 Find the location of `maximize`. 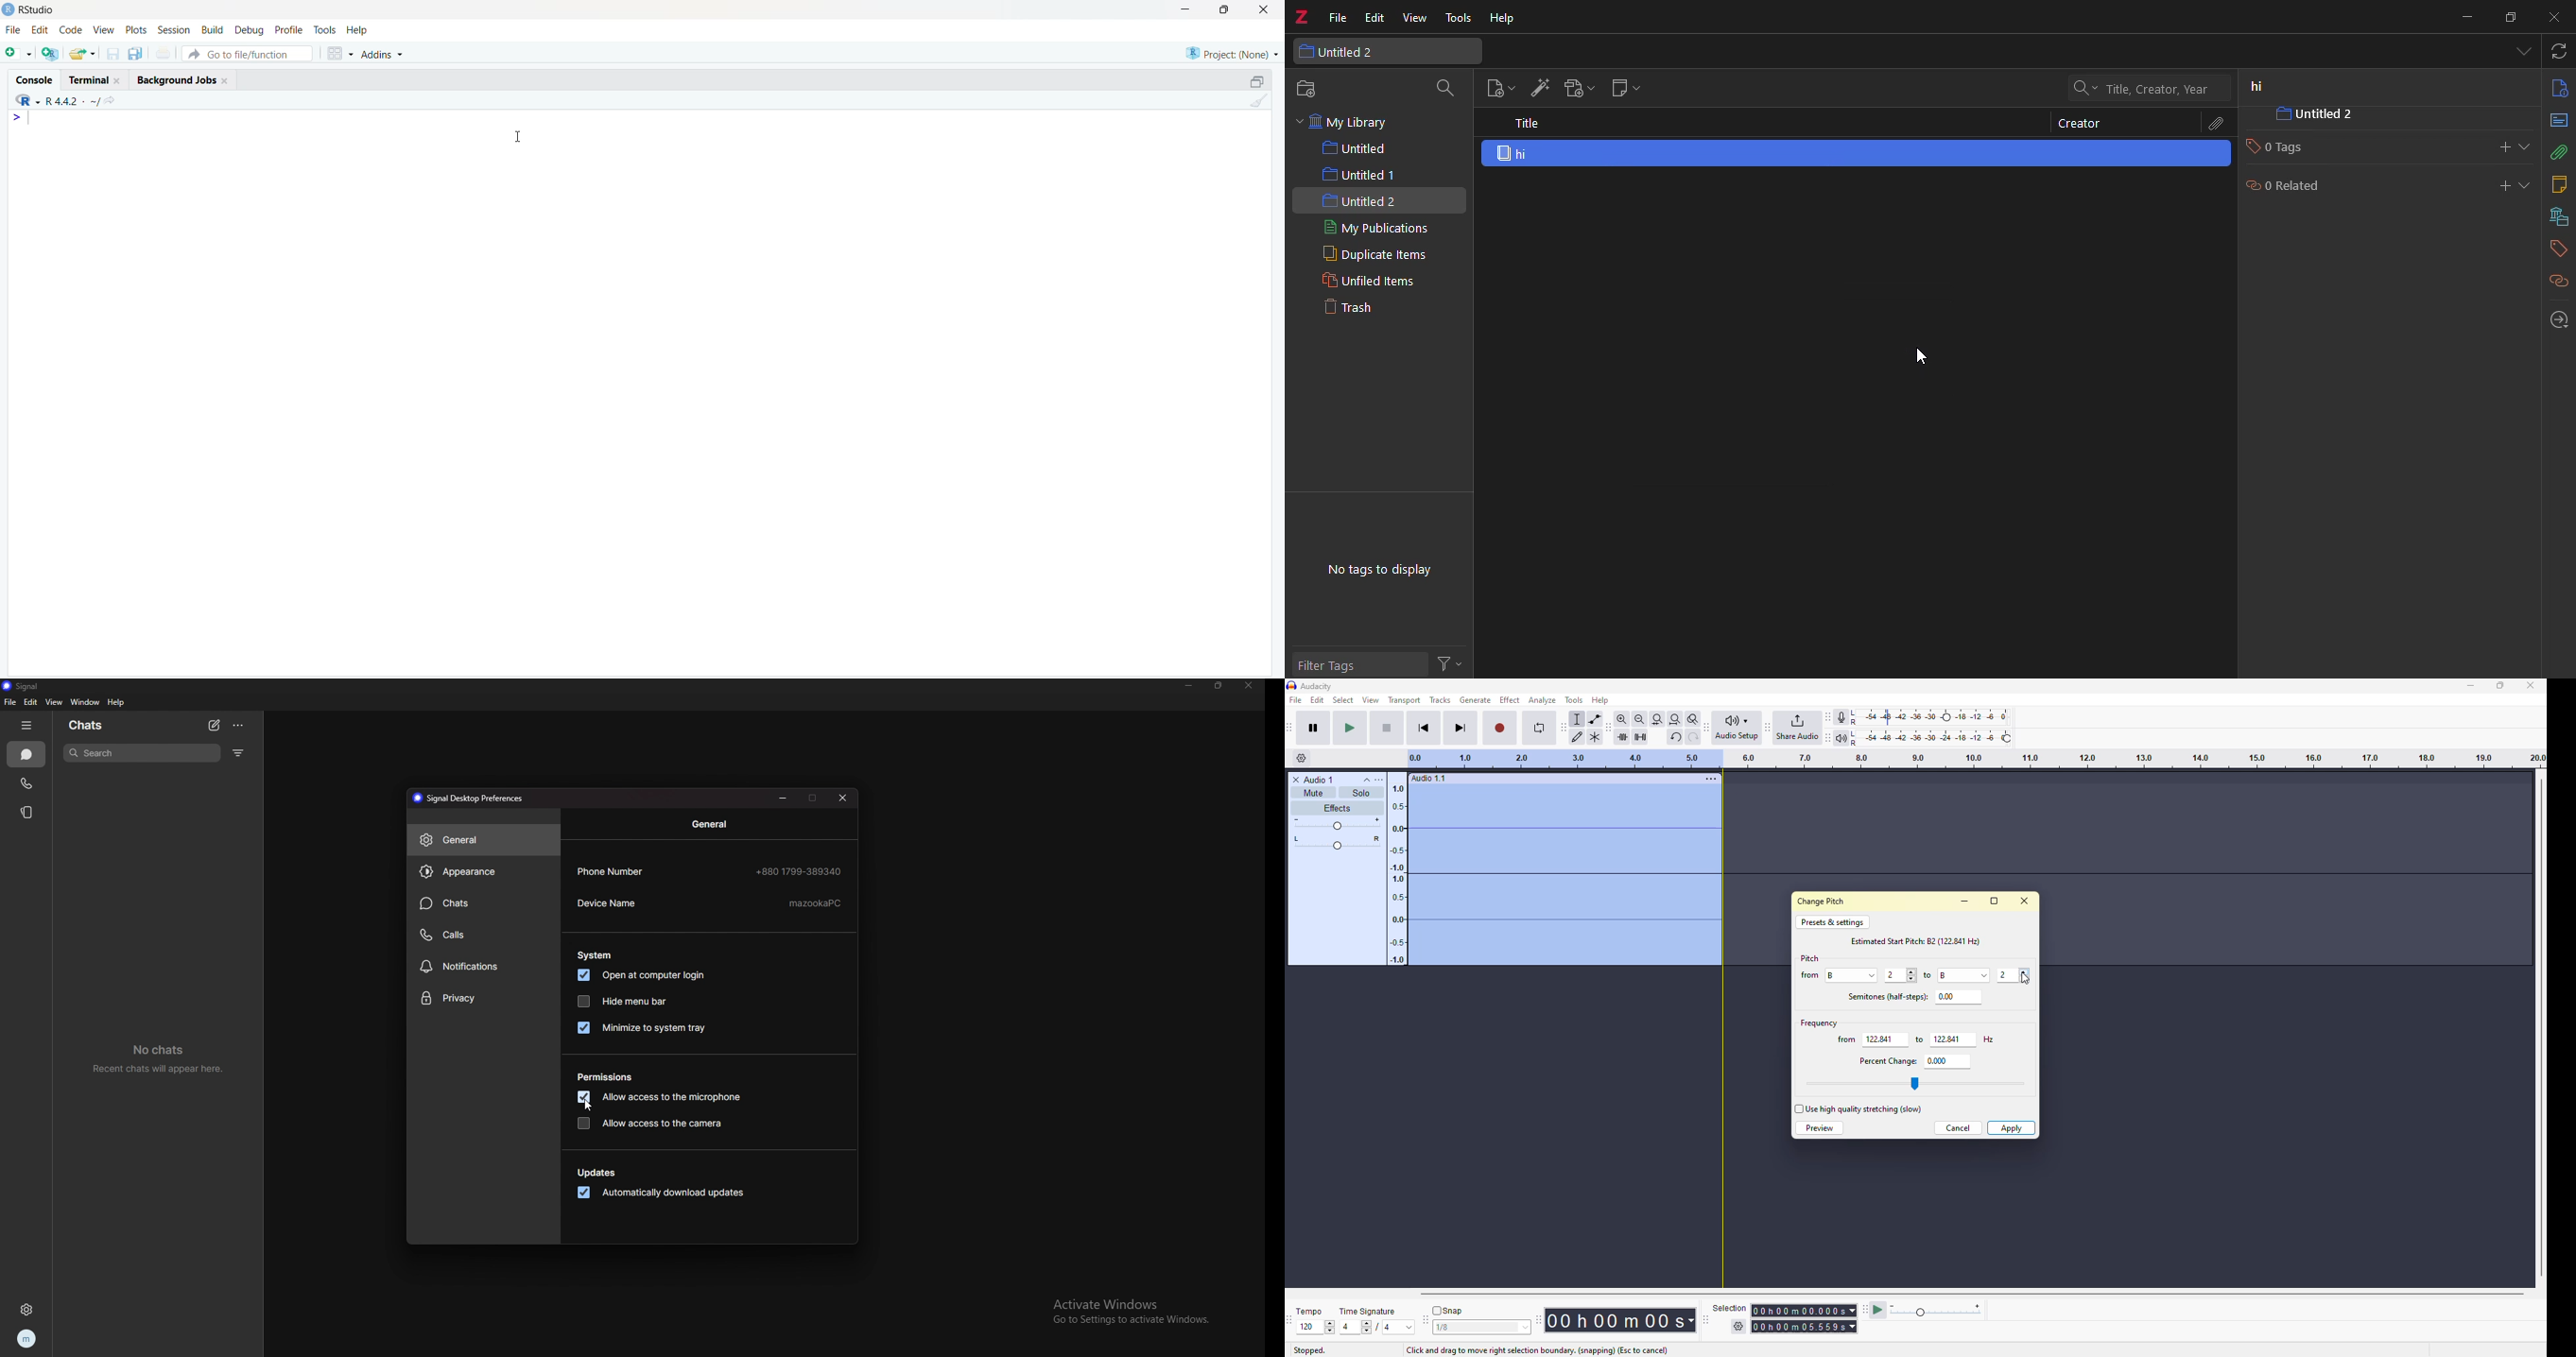

maximize is located at coordinates (813, 798).